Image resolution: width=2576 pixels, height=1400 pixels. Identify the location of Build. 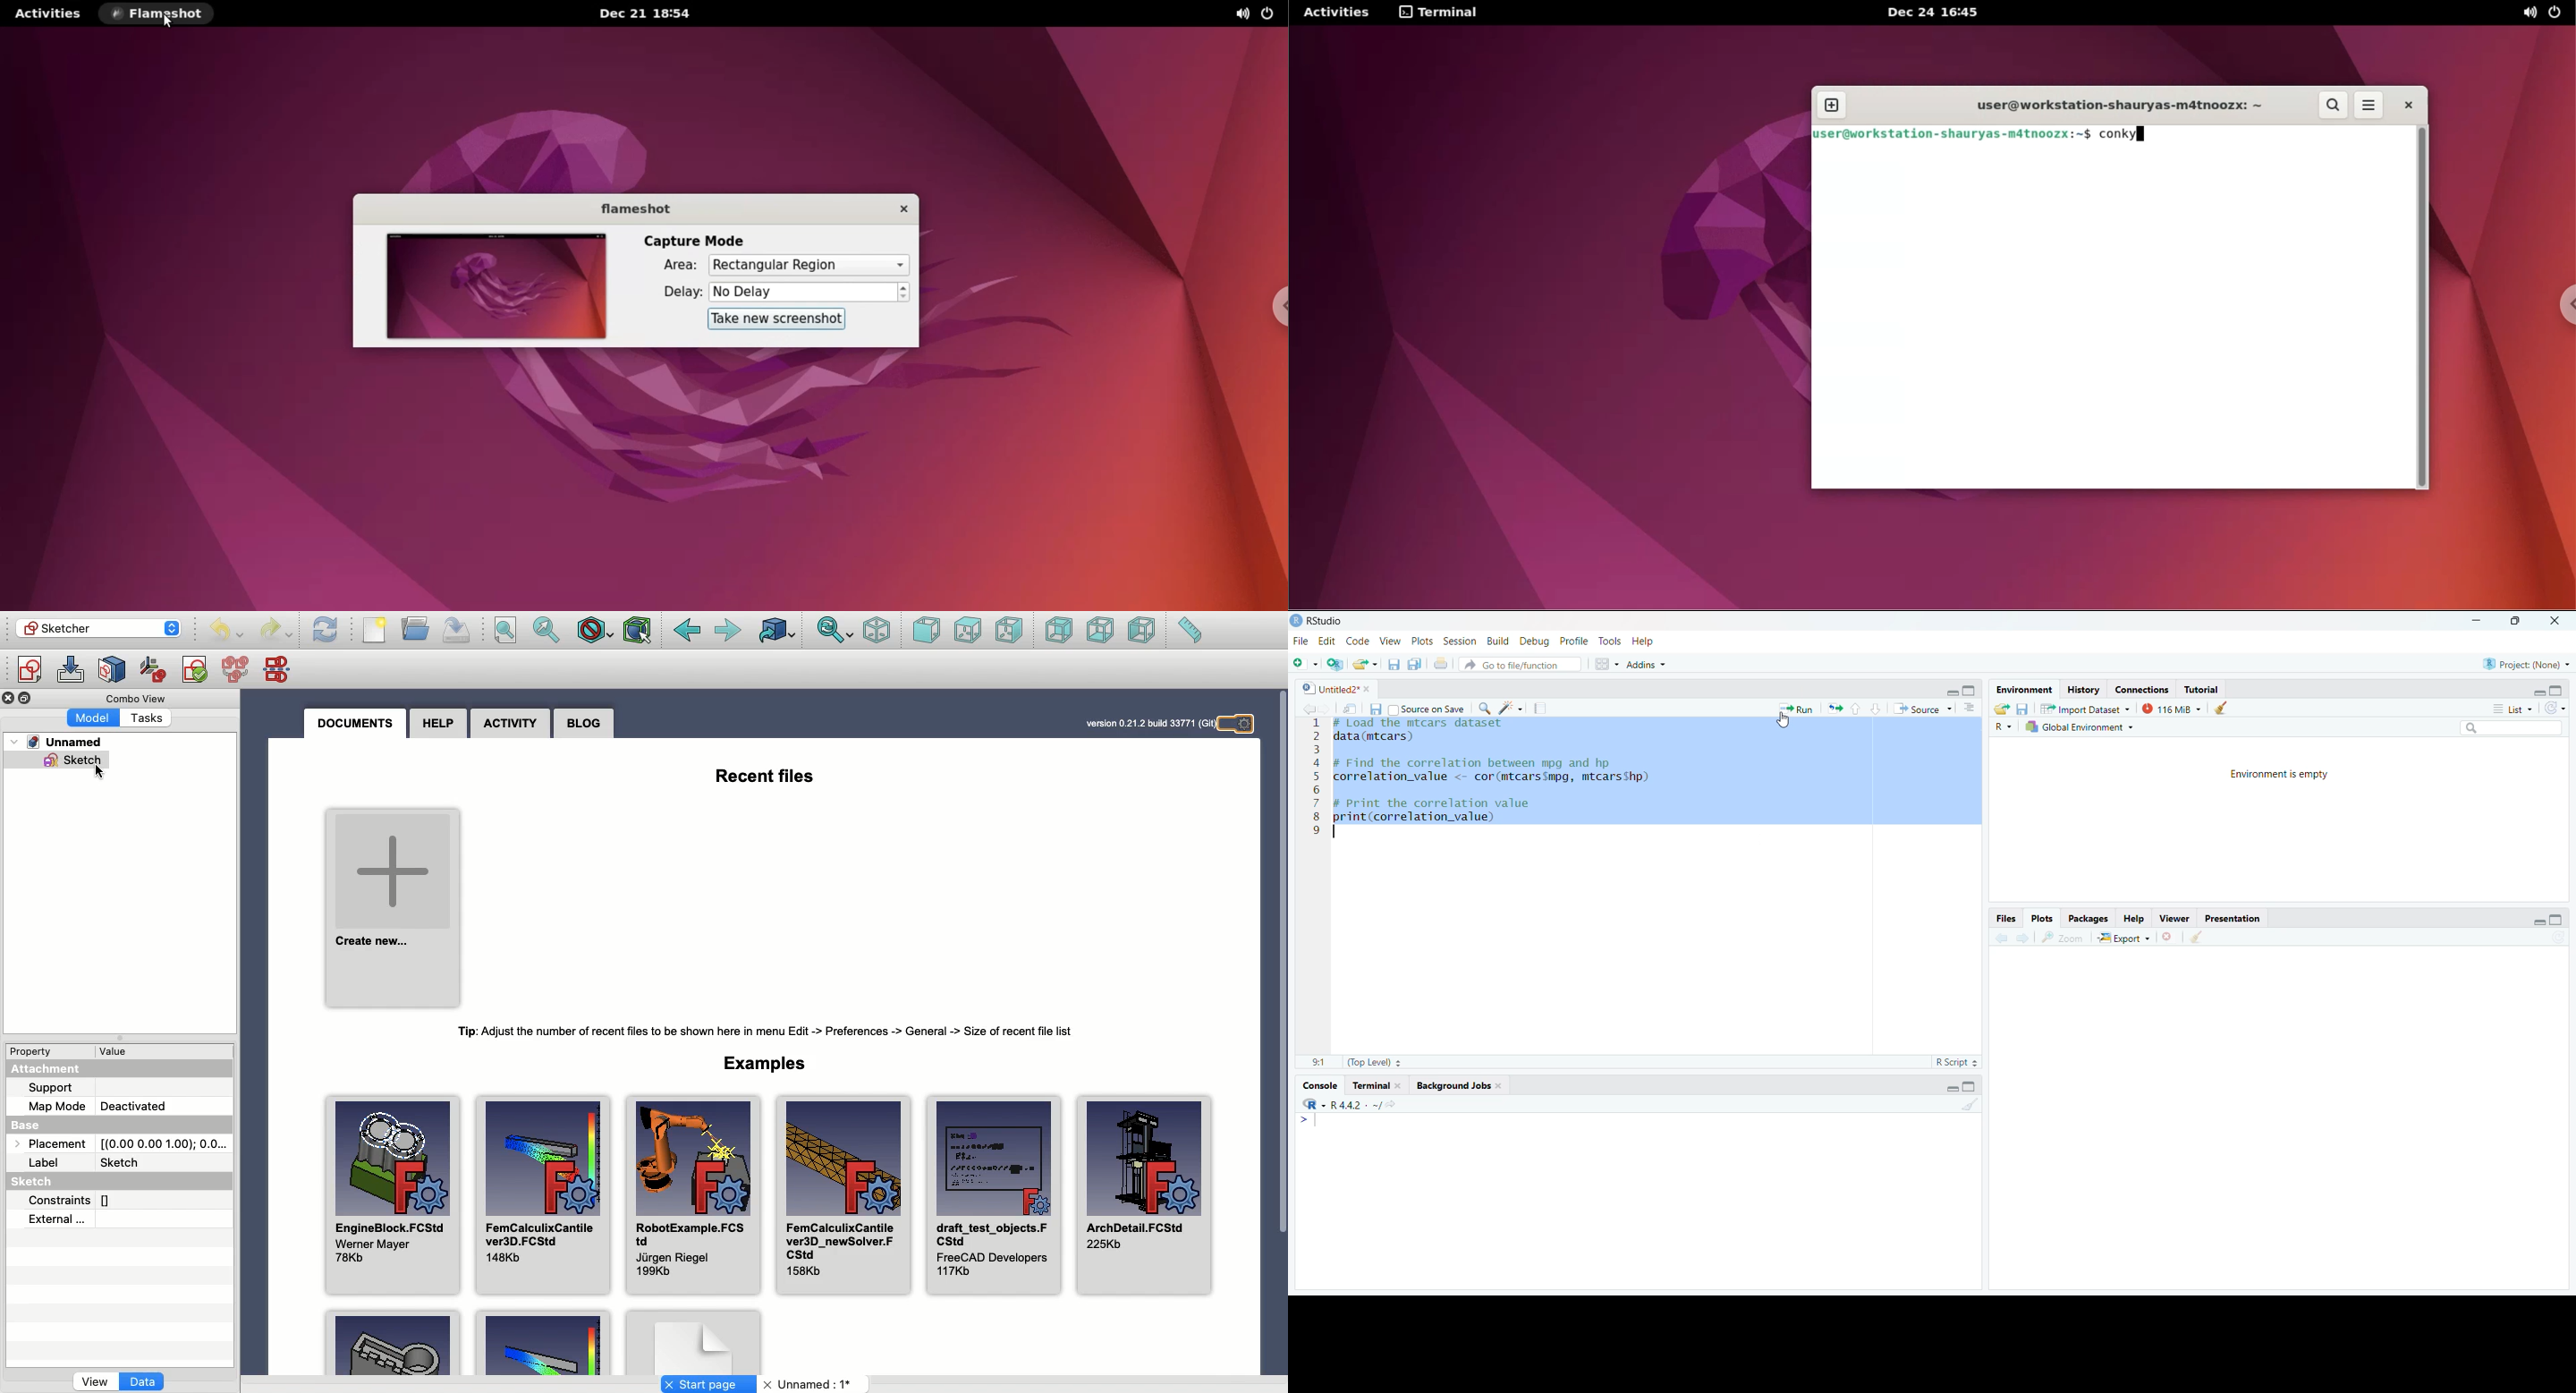
(1496, 641).